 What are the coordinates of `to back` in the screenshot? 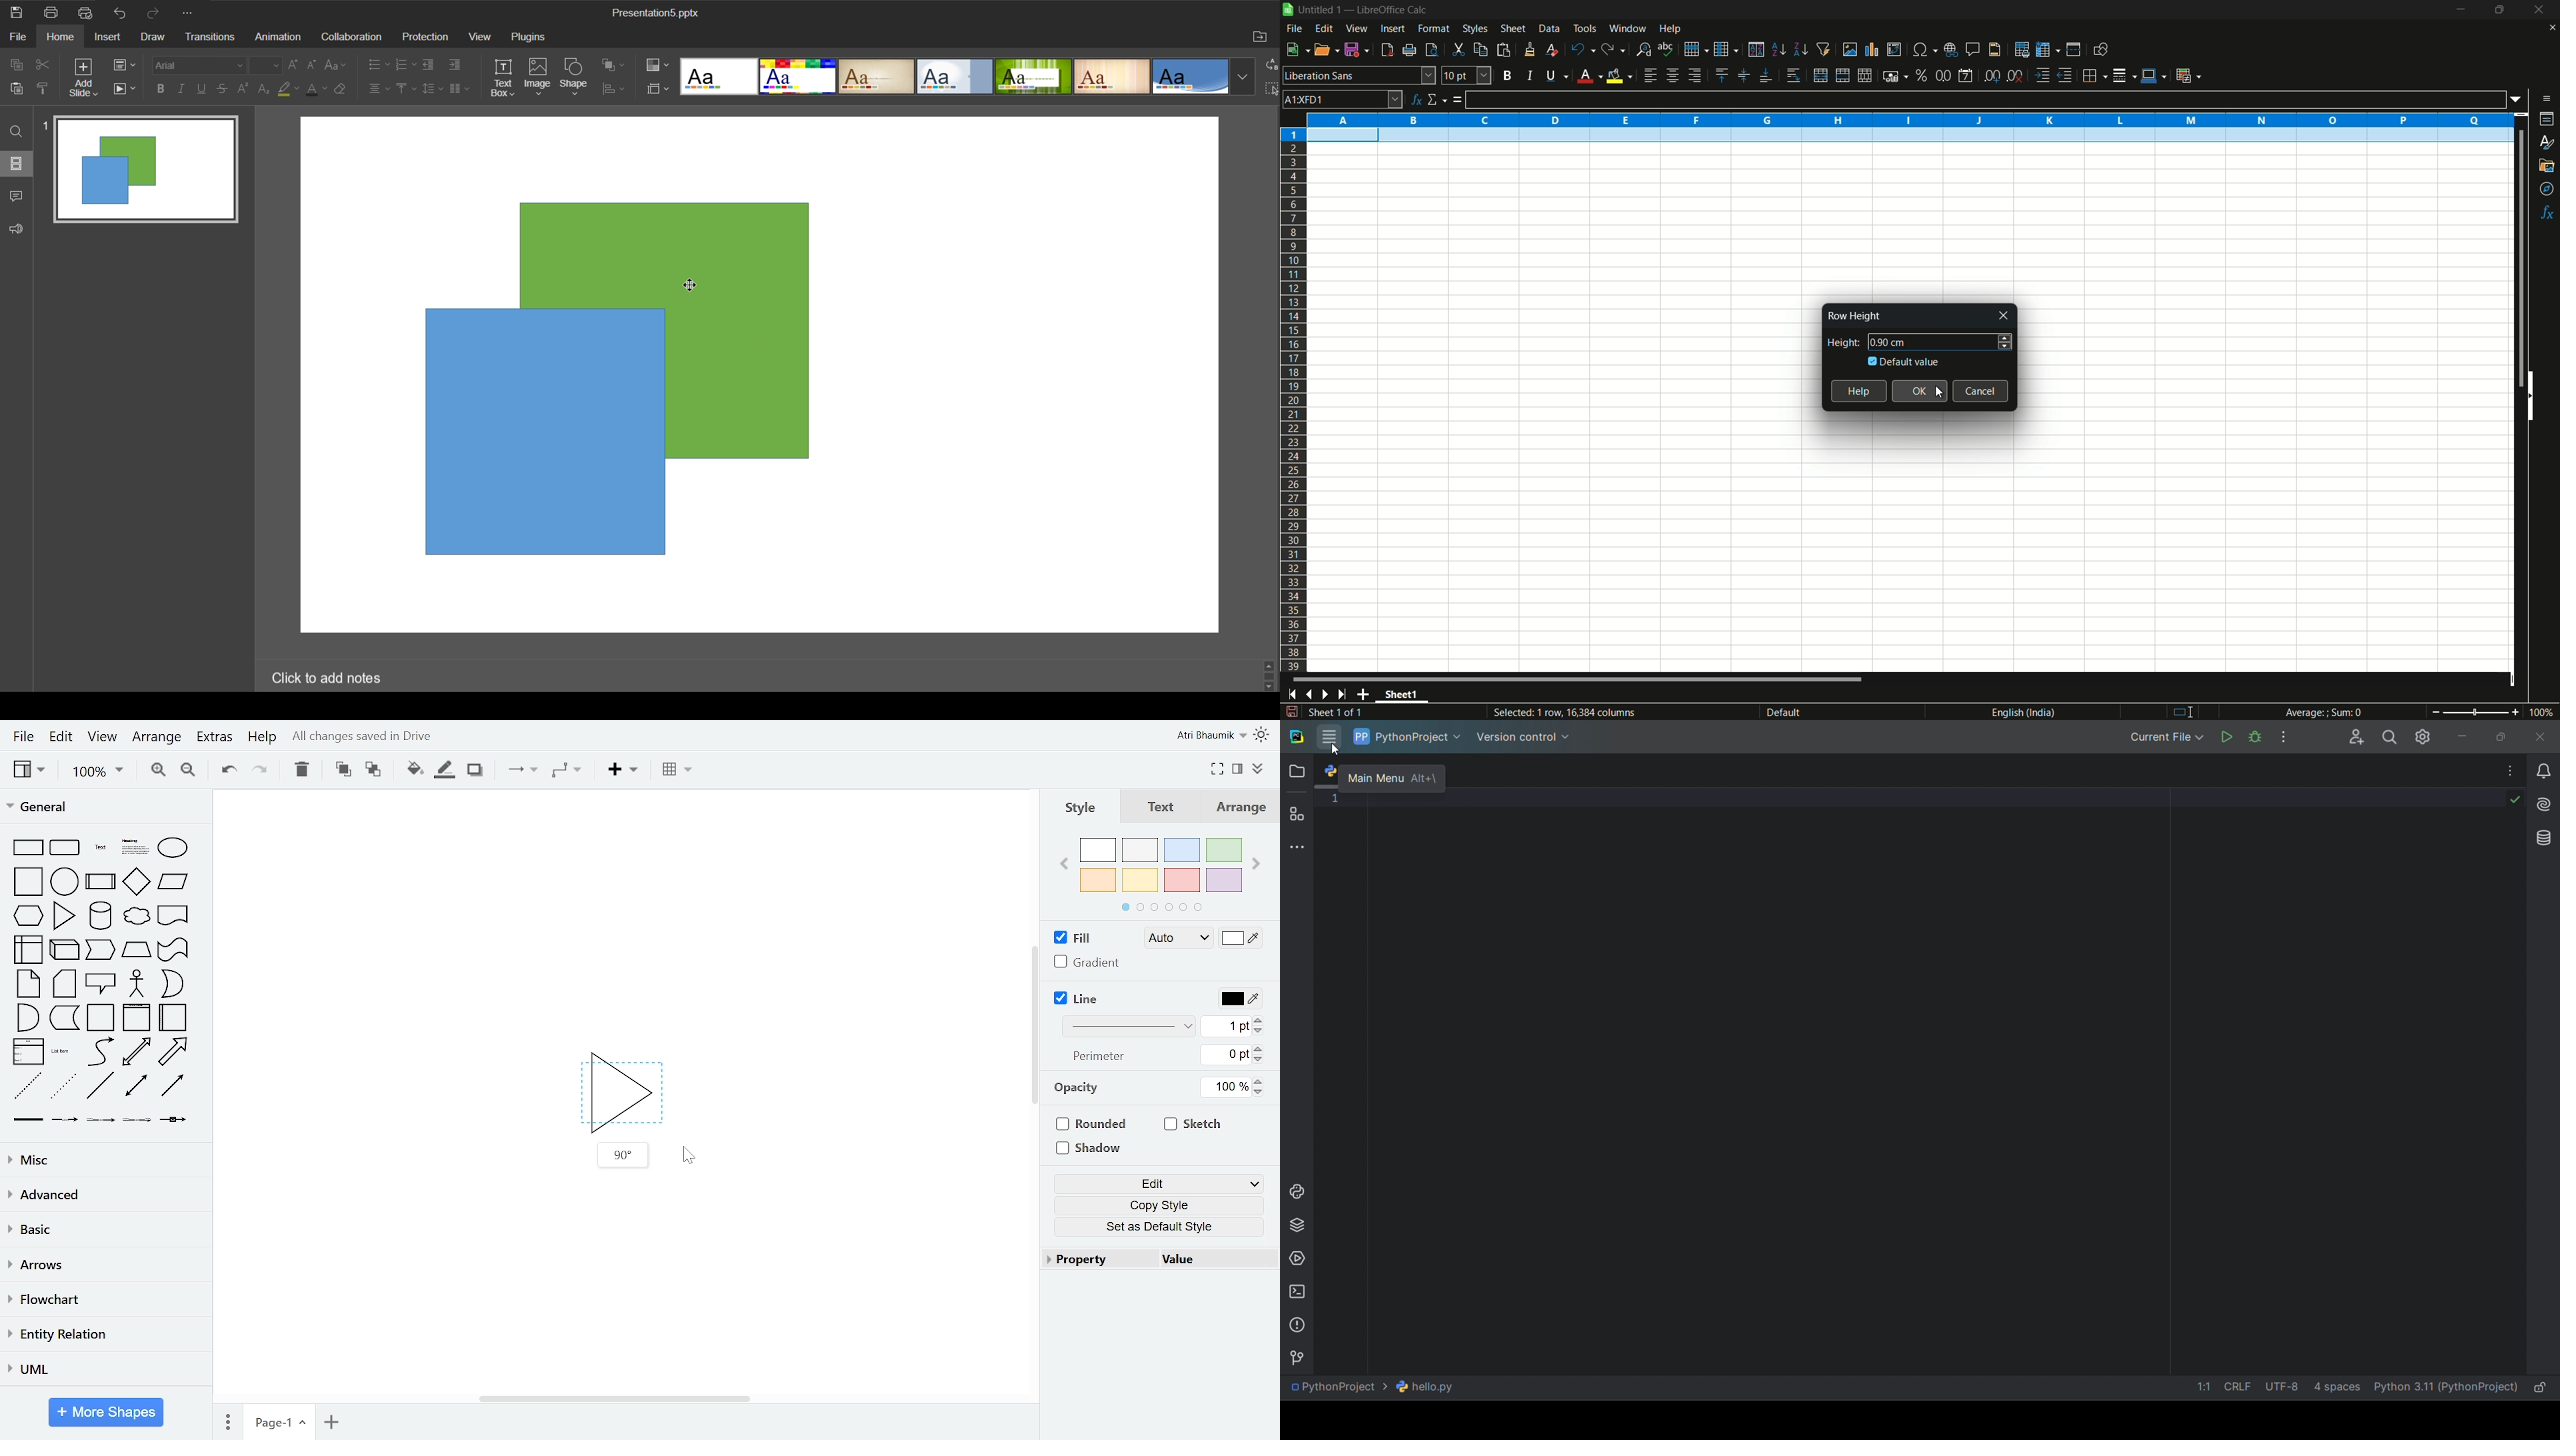 It's located at (372, 769).